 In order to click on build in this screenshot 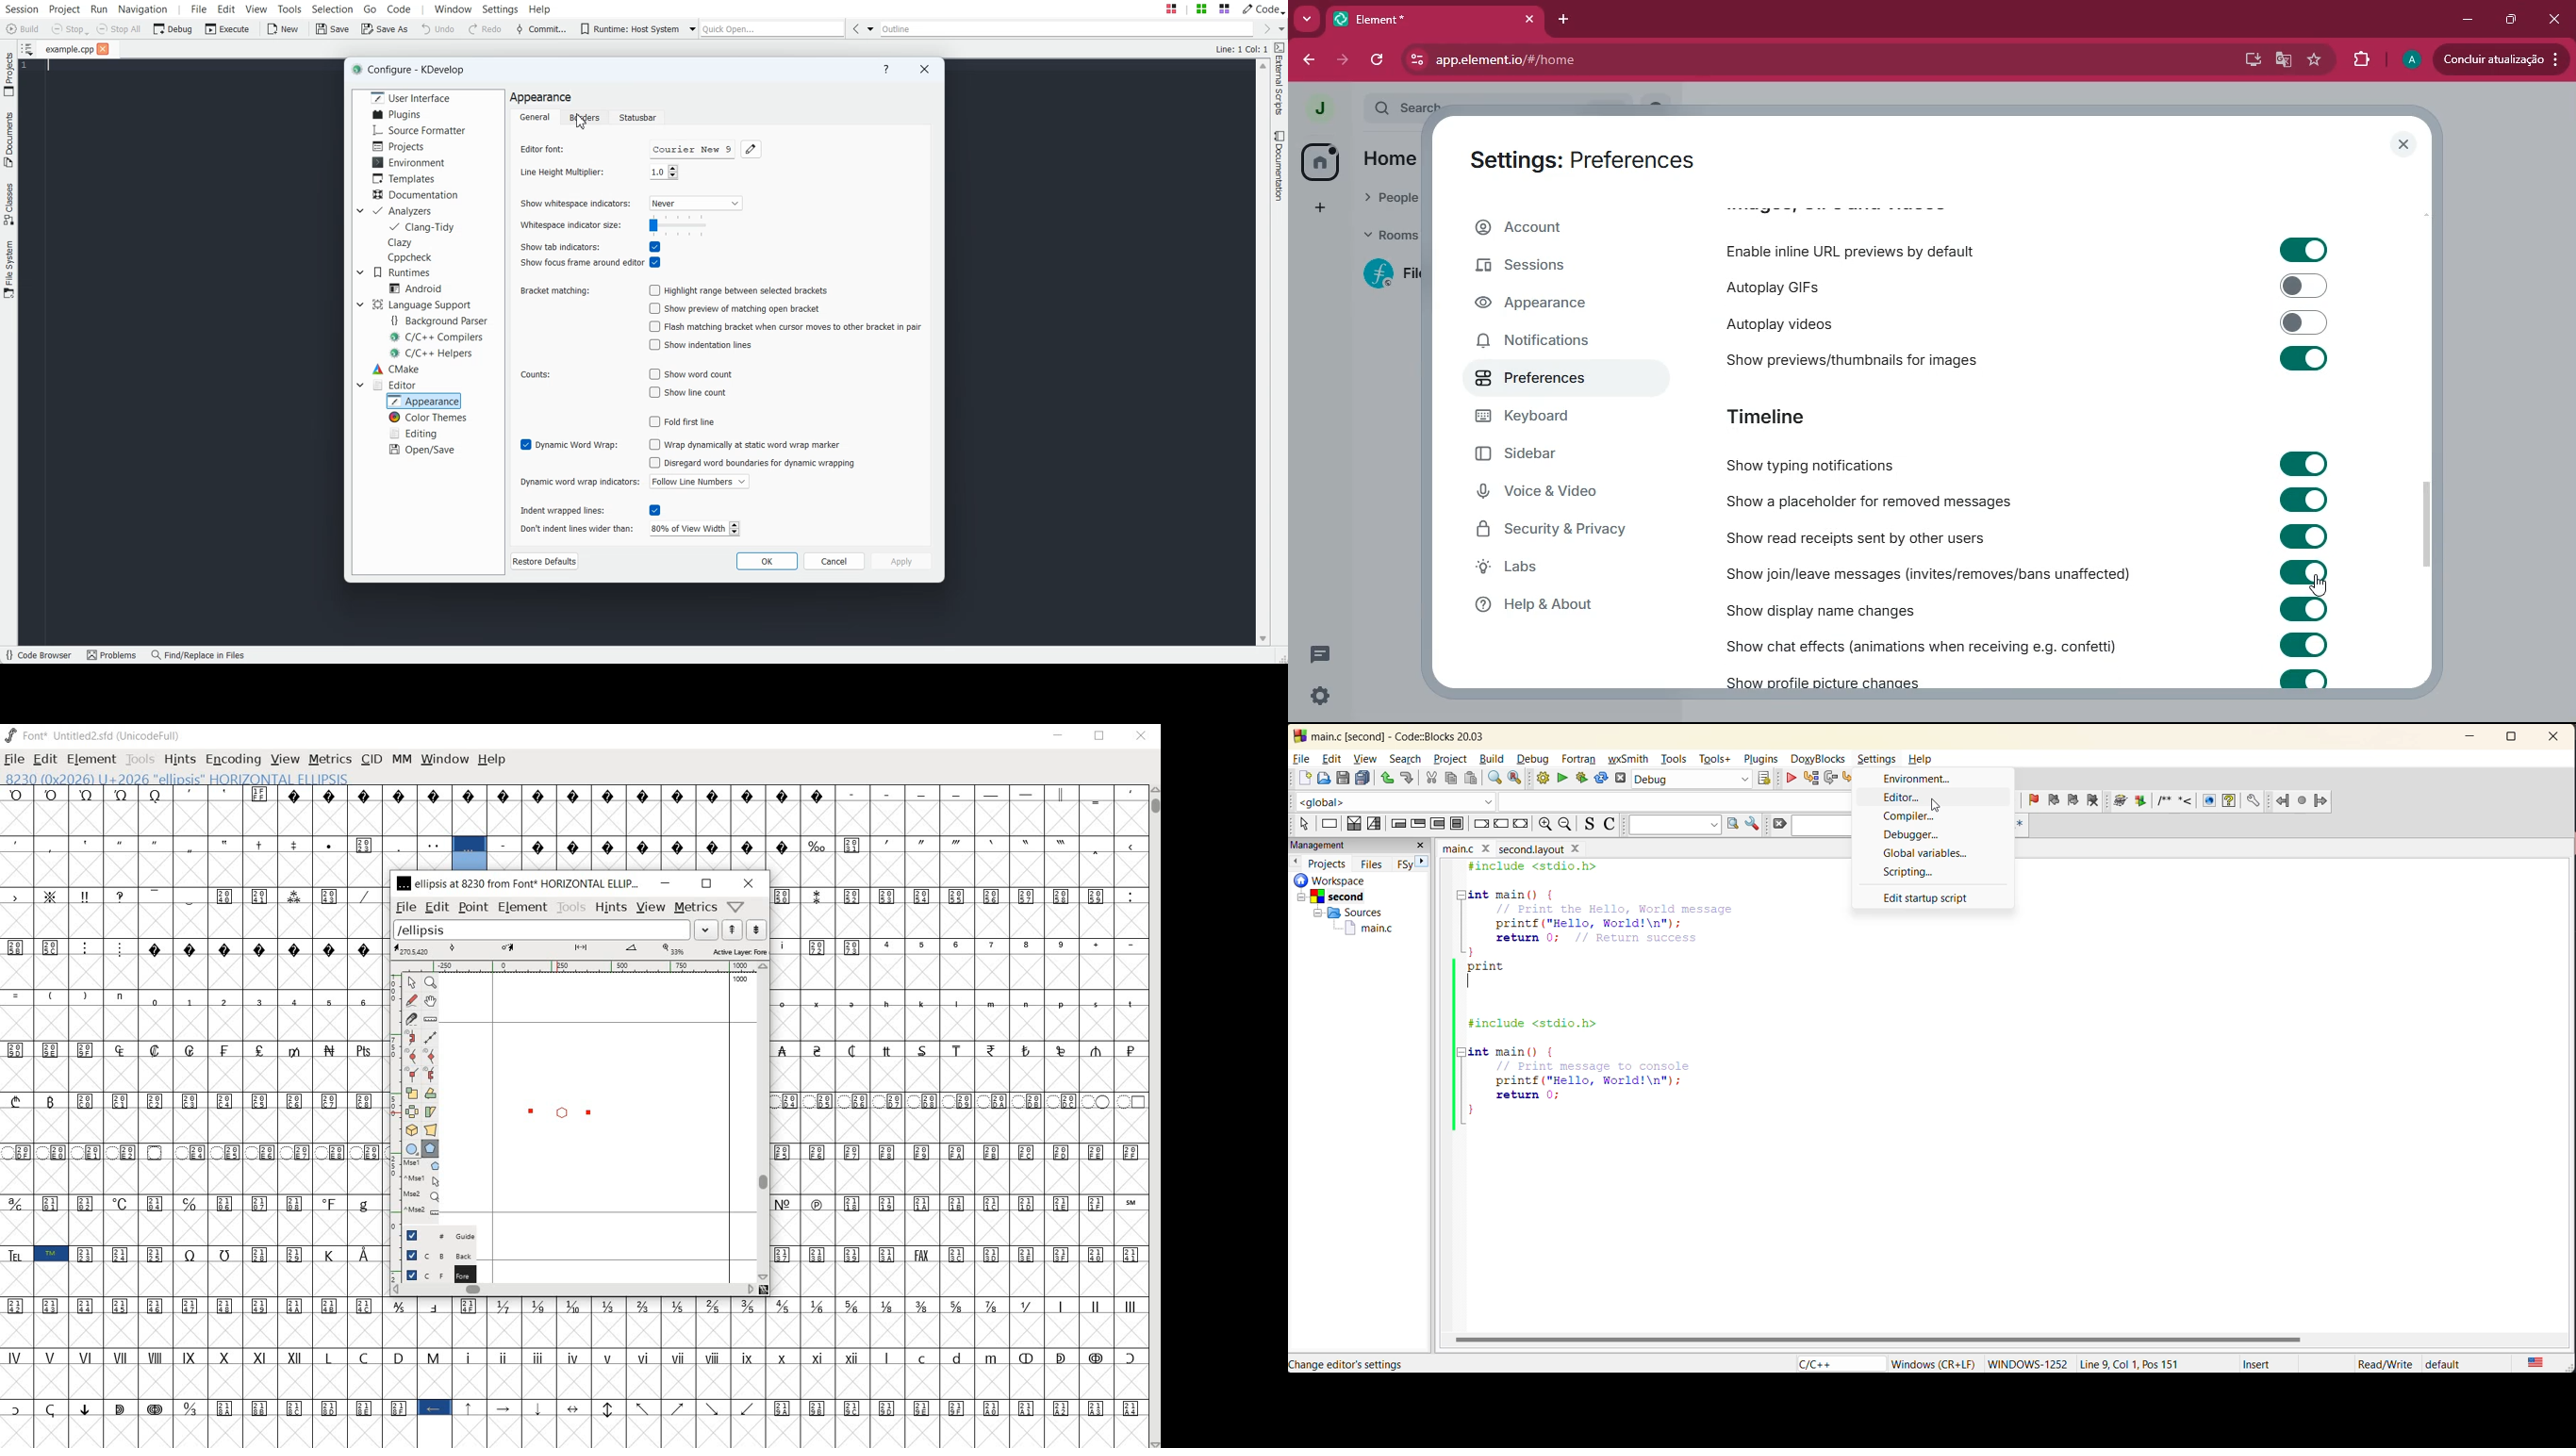, I will do `click(1494, 759)`.